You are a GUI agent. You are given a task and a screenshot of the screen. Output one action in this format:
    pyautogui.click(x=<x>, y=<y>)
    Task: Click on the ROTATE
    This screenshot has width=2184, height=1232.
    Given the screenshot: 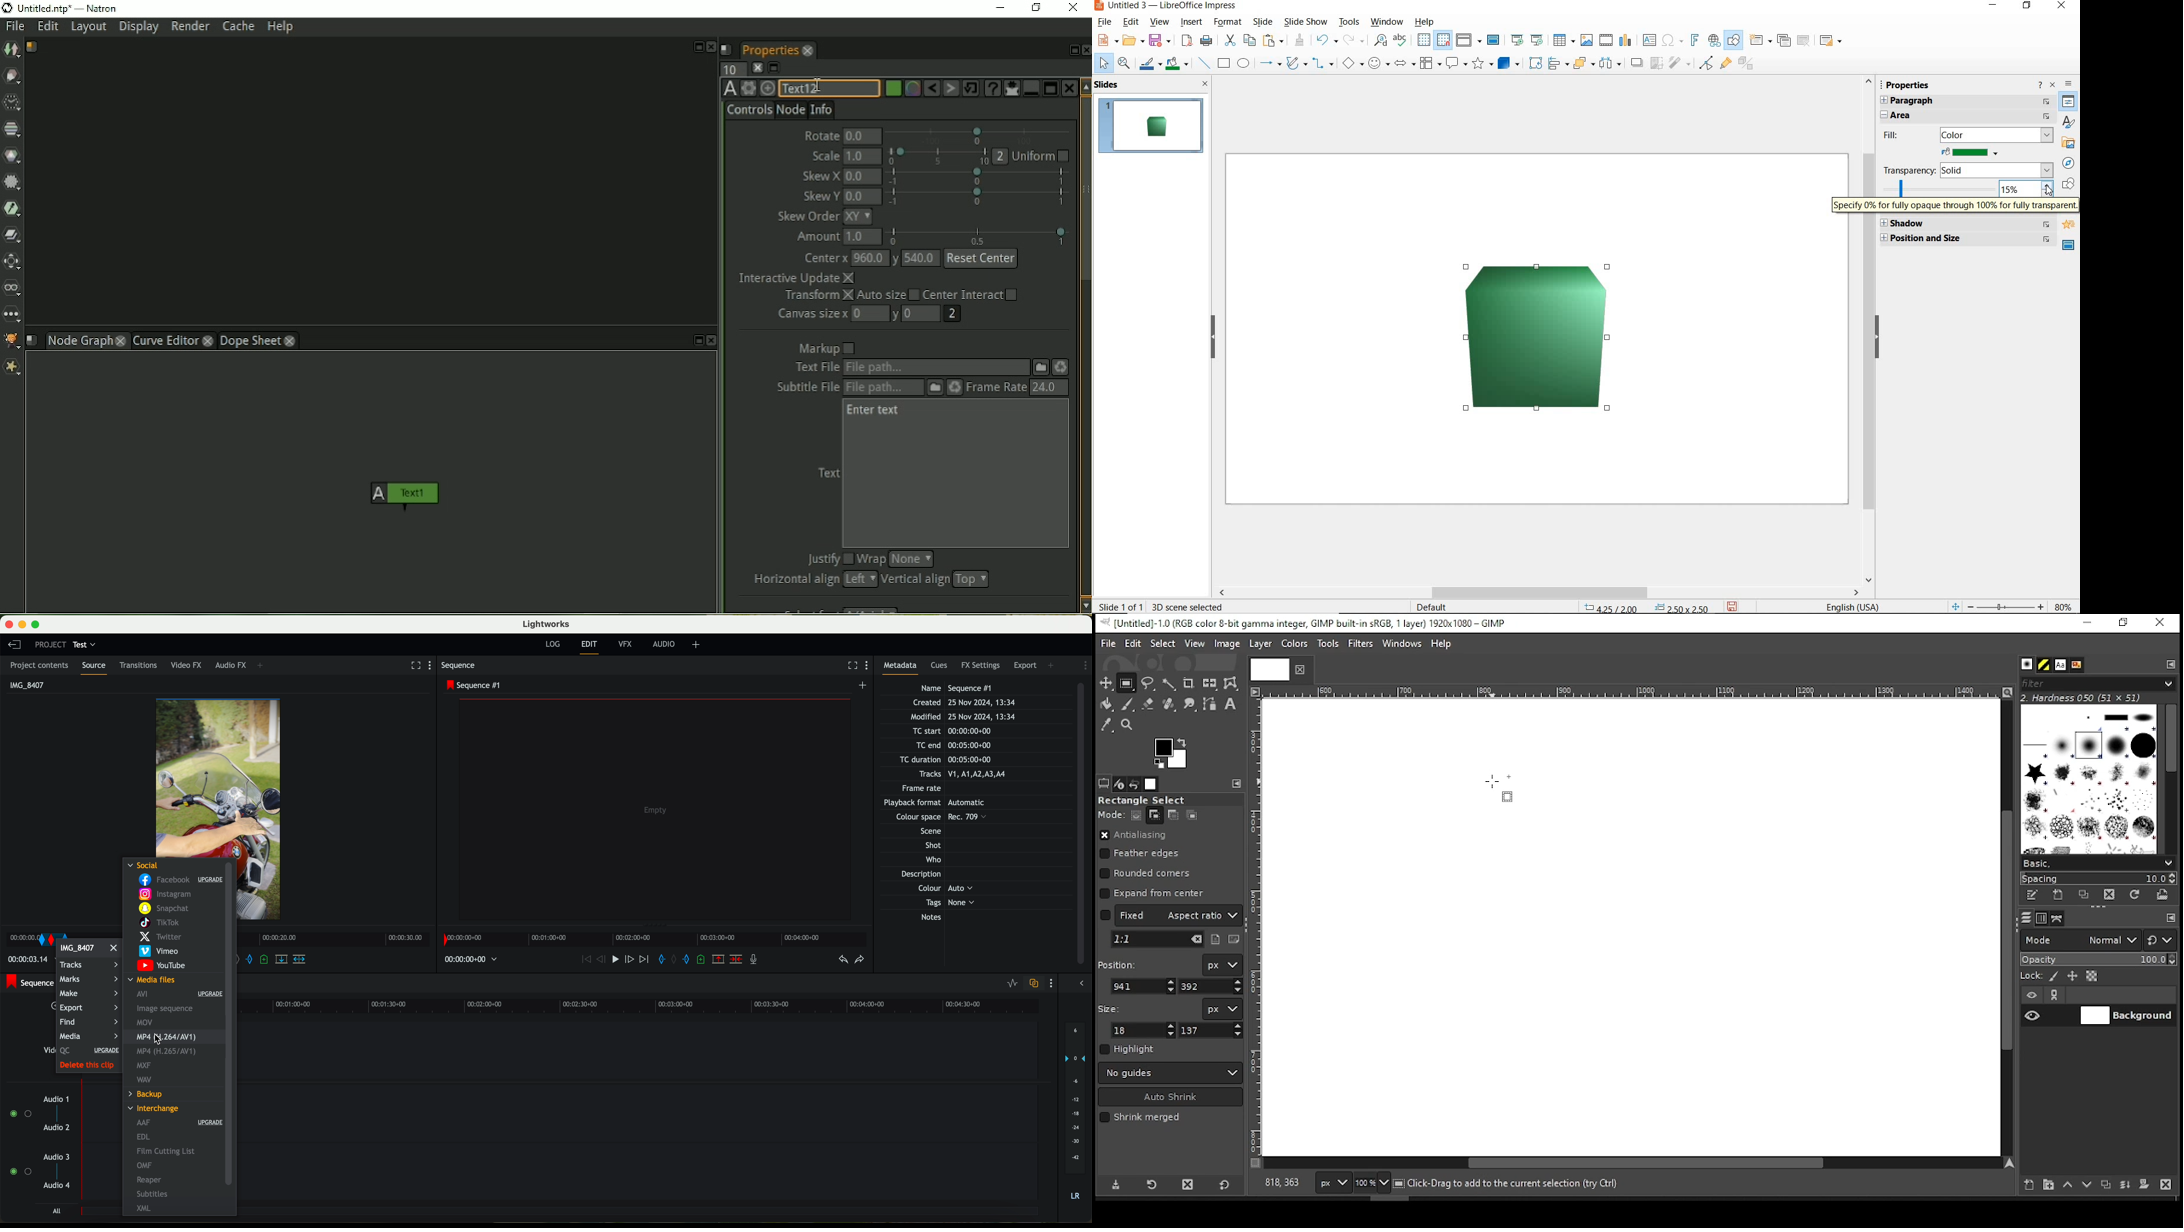 What is the action you would take?
    pyautogui.click(x=1537, y=64)
    